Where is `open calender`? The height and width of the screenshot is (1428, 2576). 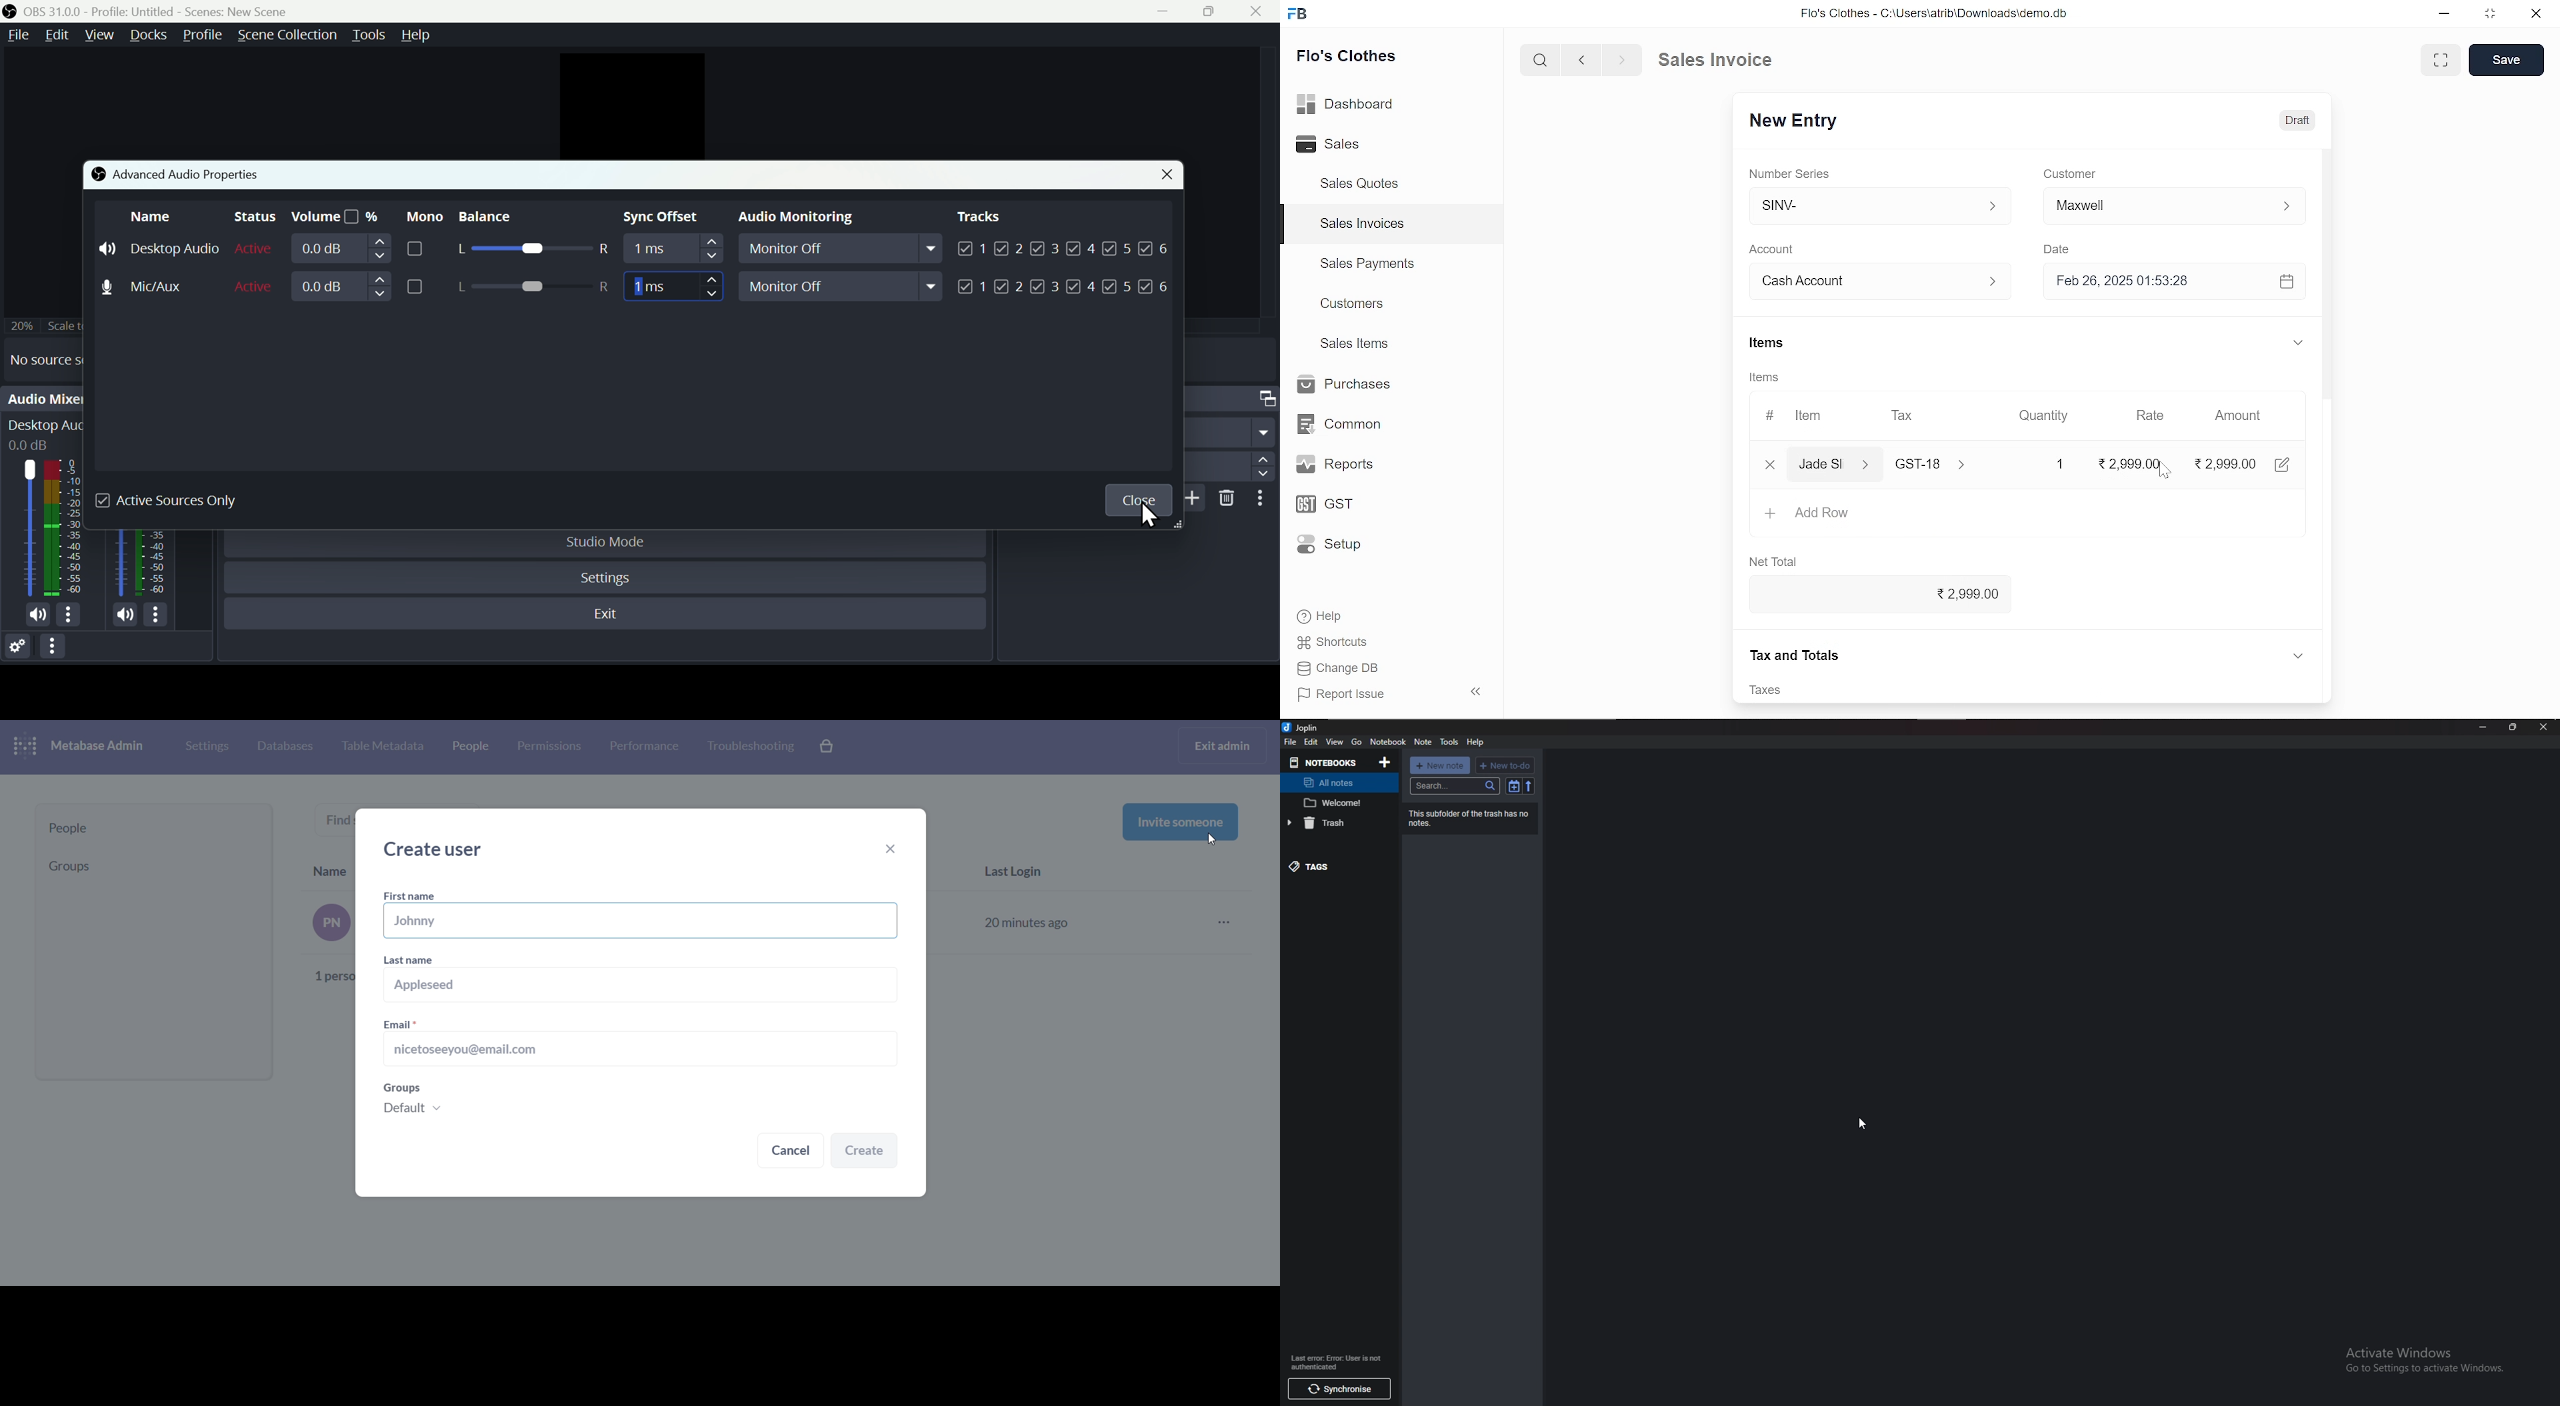 open calender is located at coordinates (2286, 281).